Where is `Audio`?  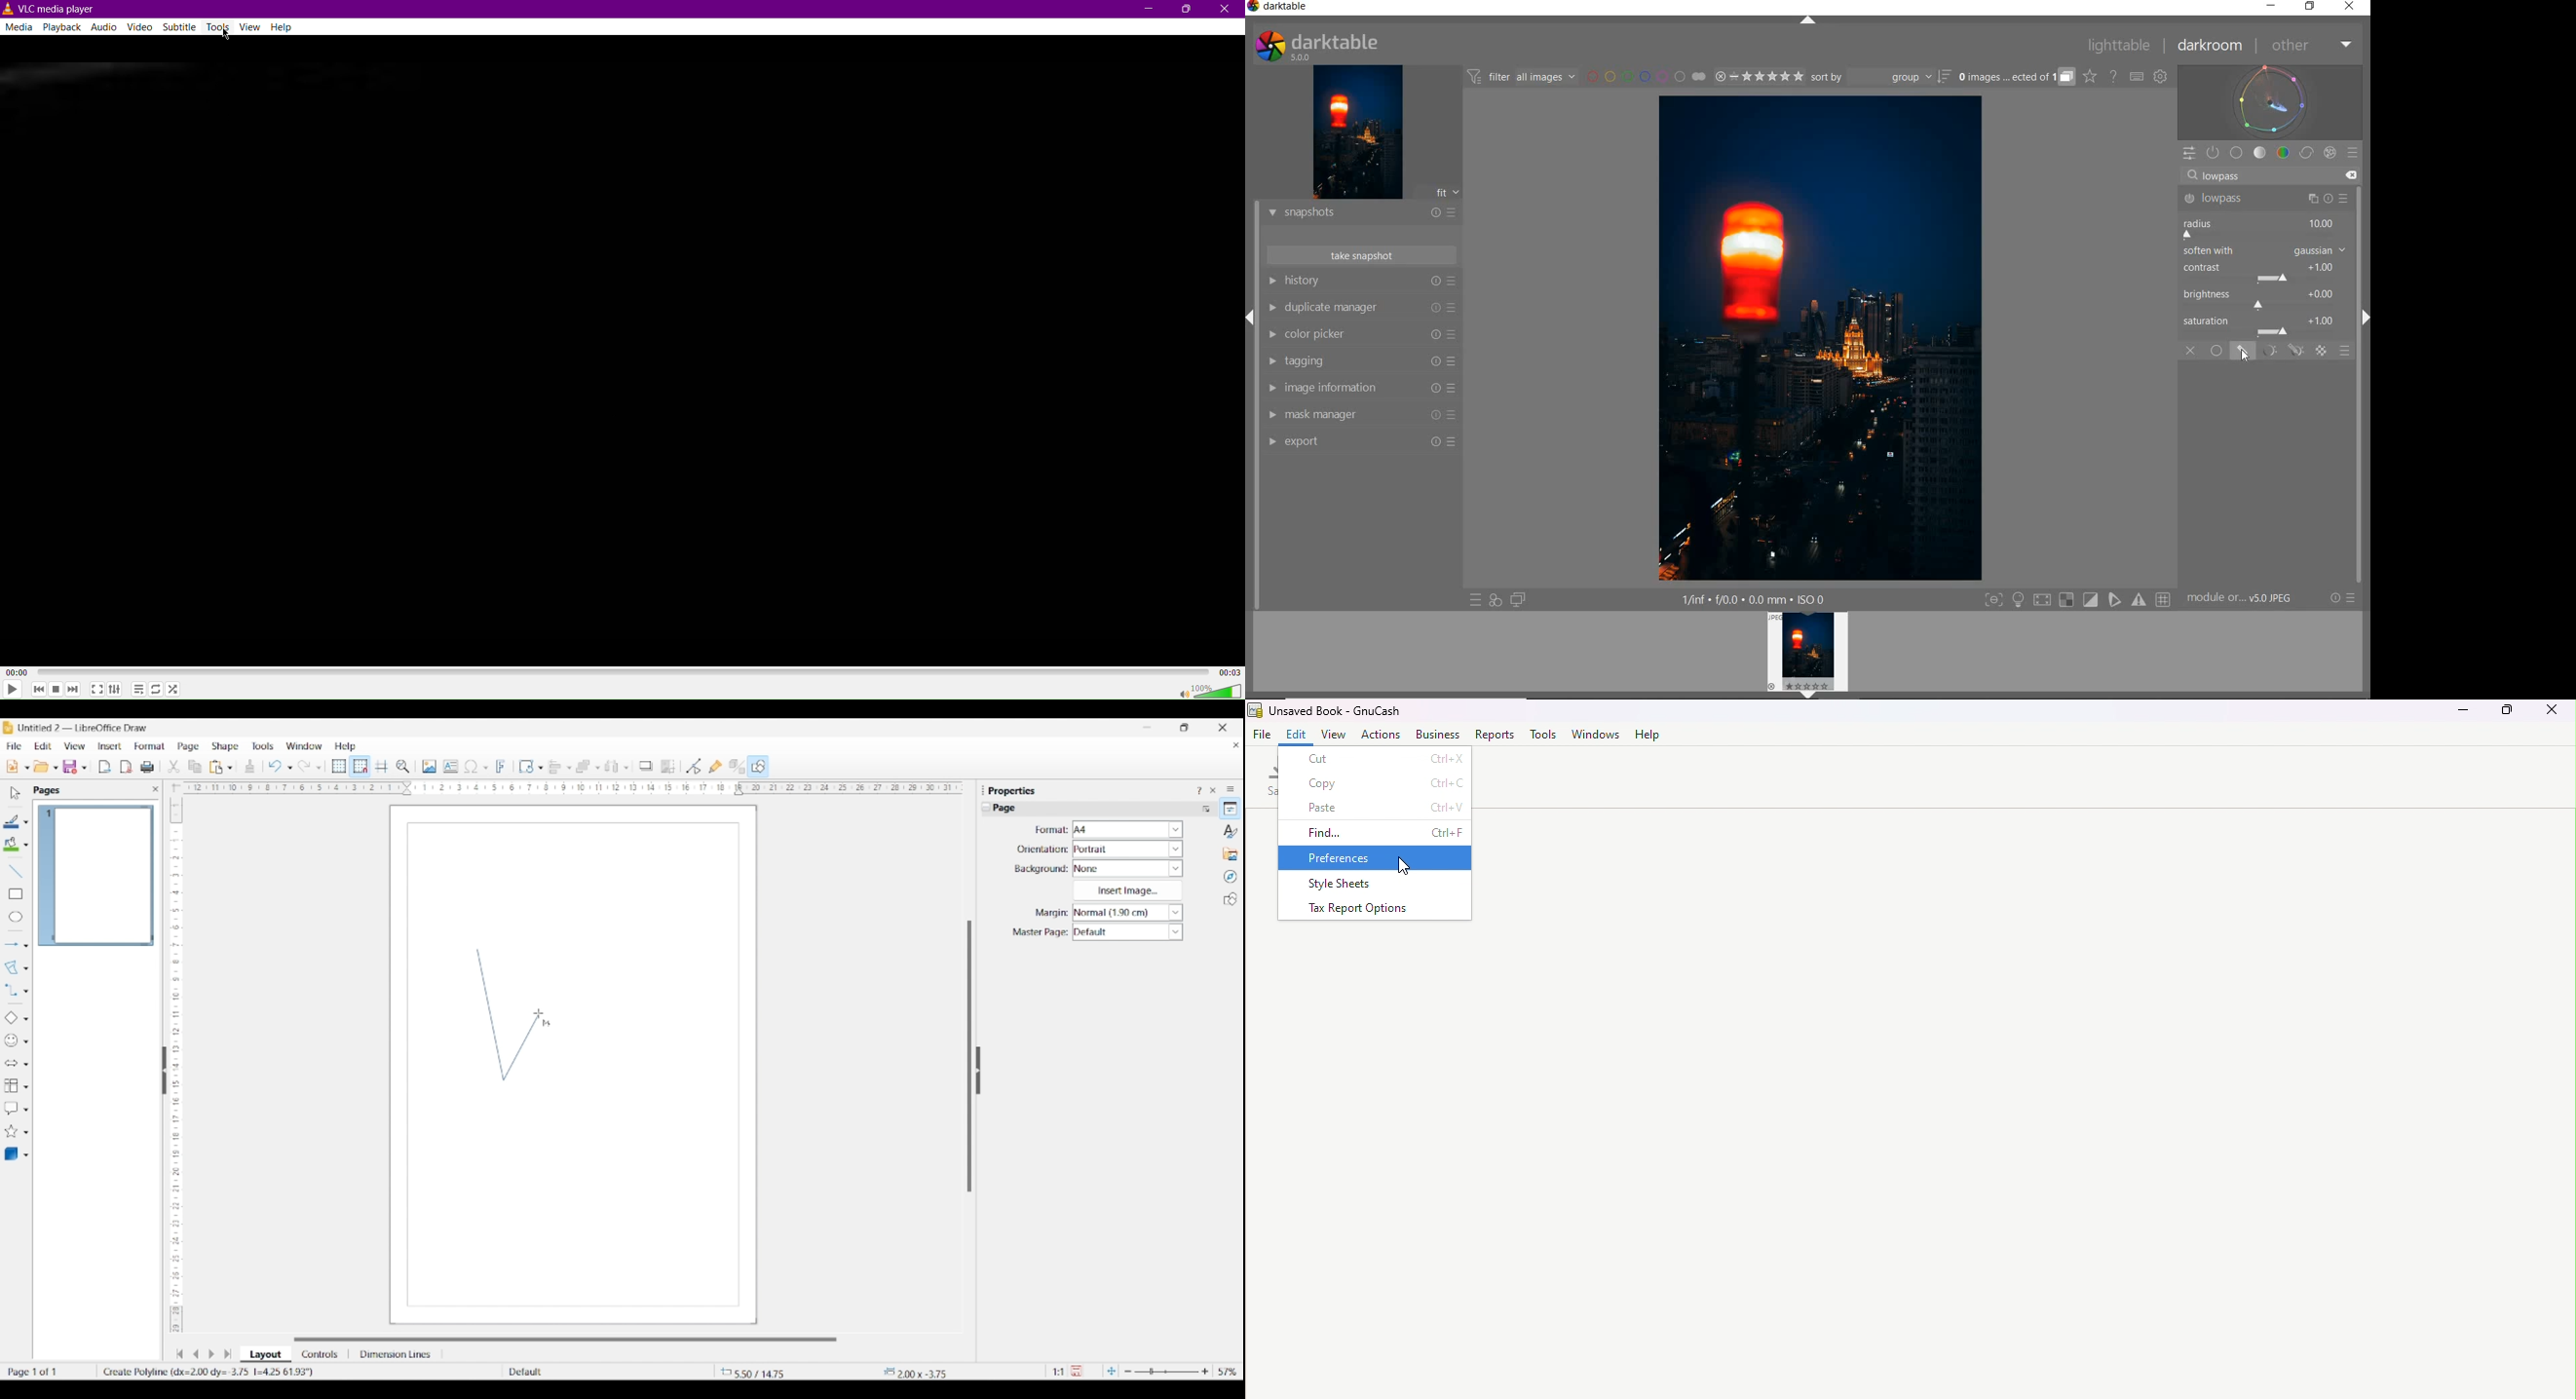
Audio is located at coordinates (107, 27).